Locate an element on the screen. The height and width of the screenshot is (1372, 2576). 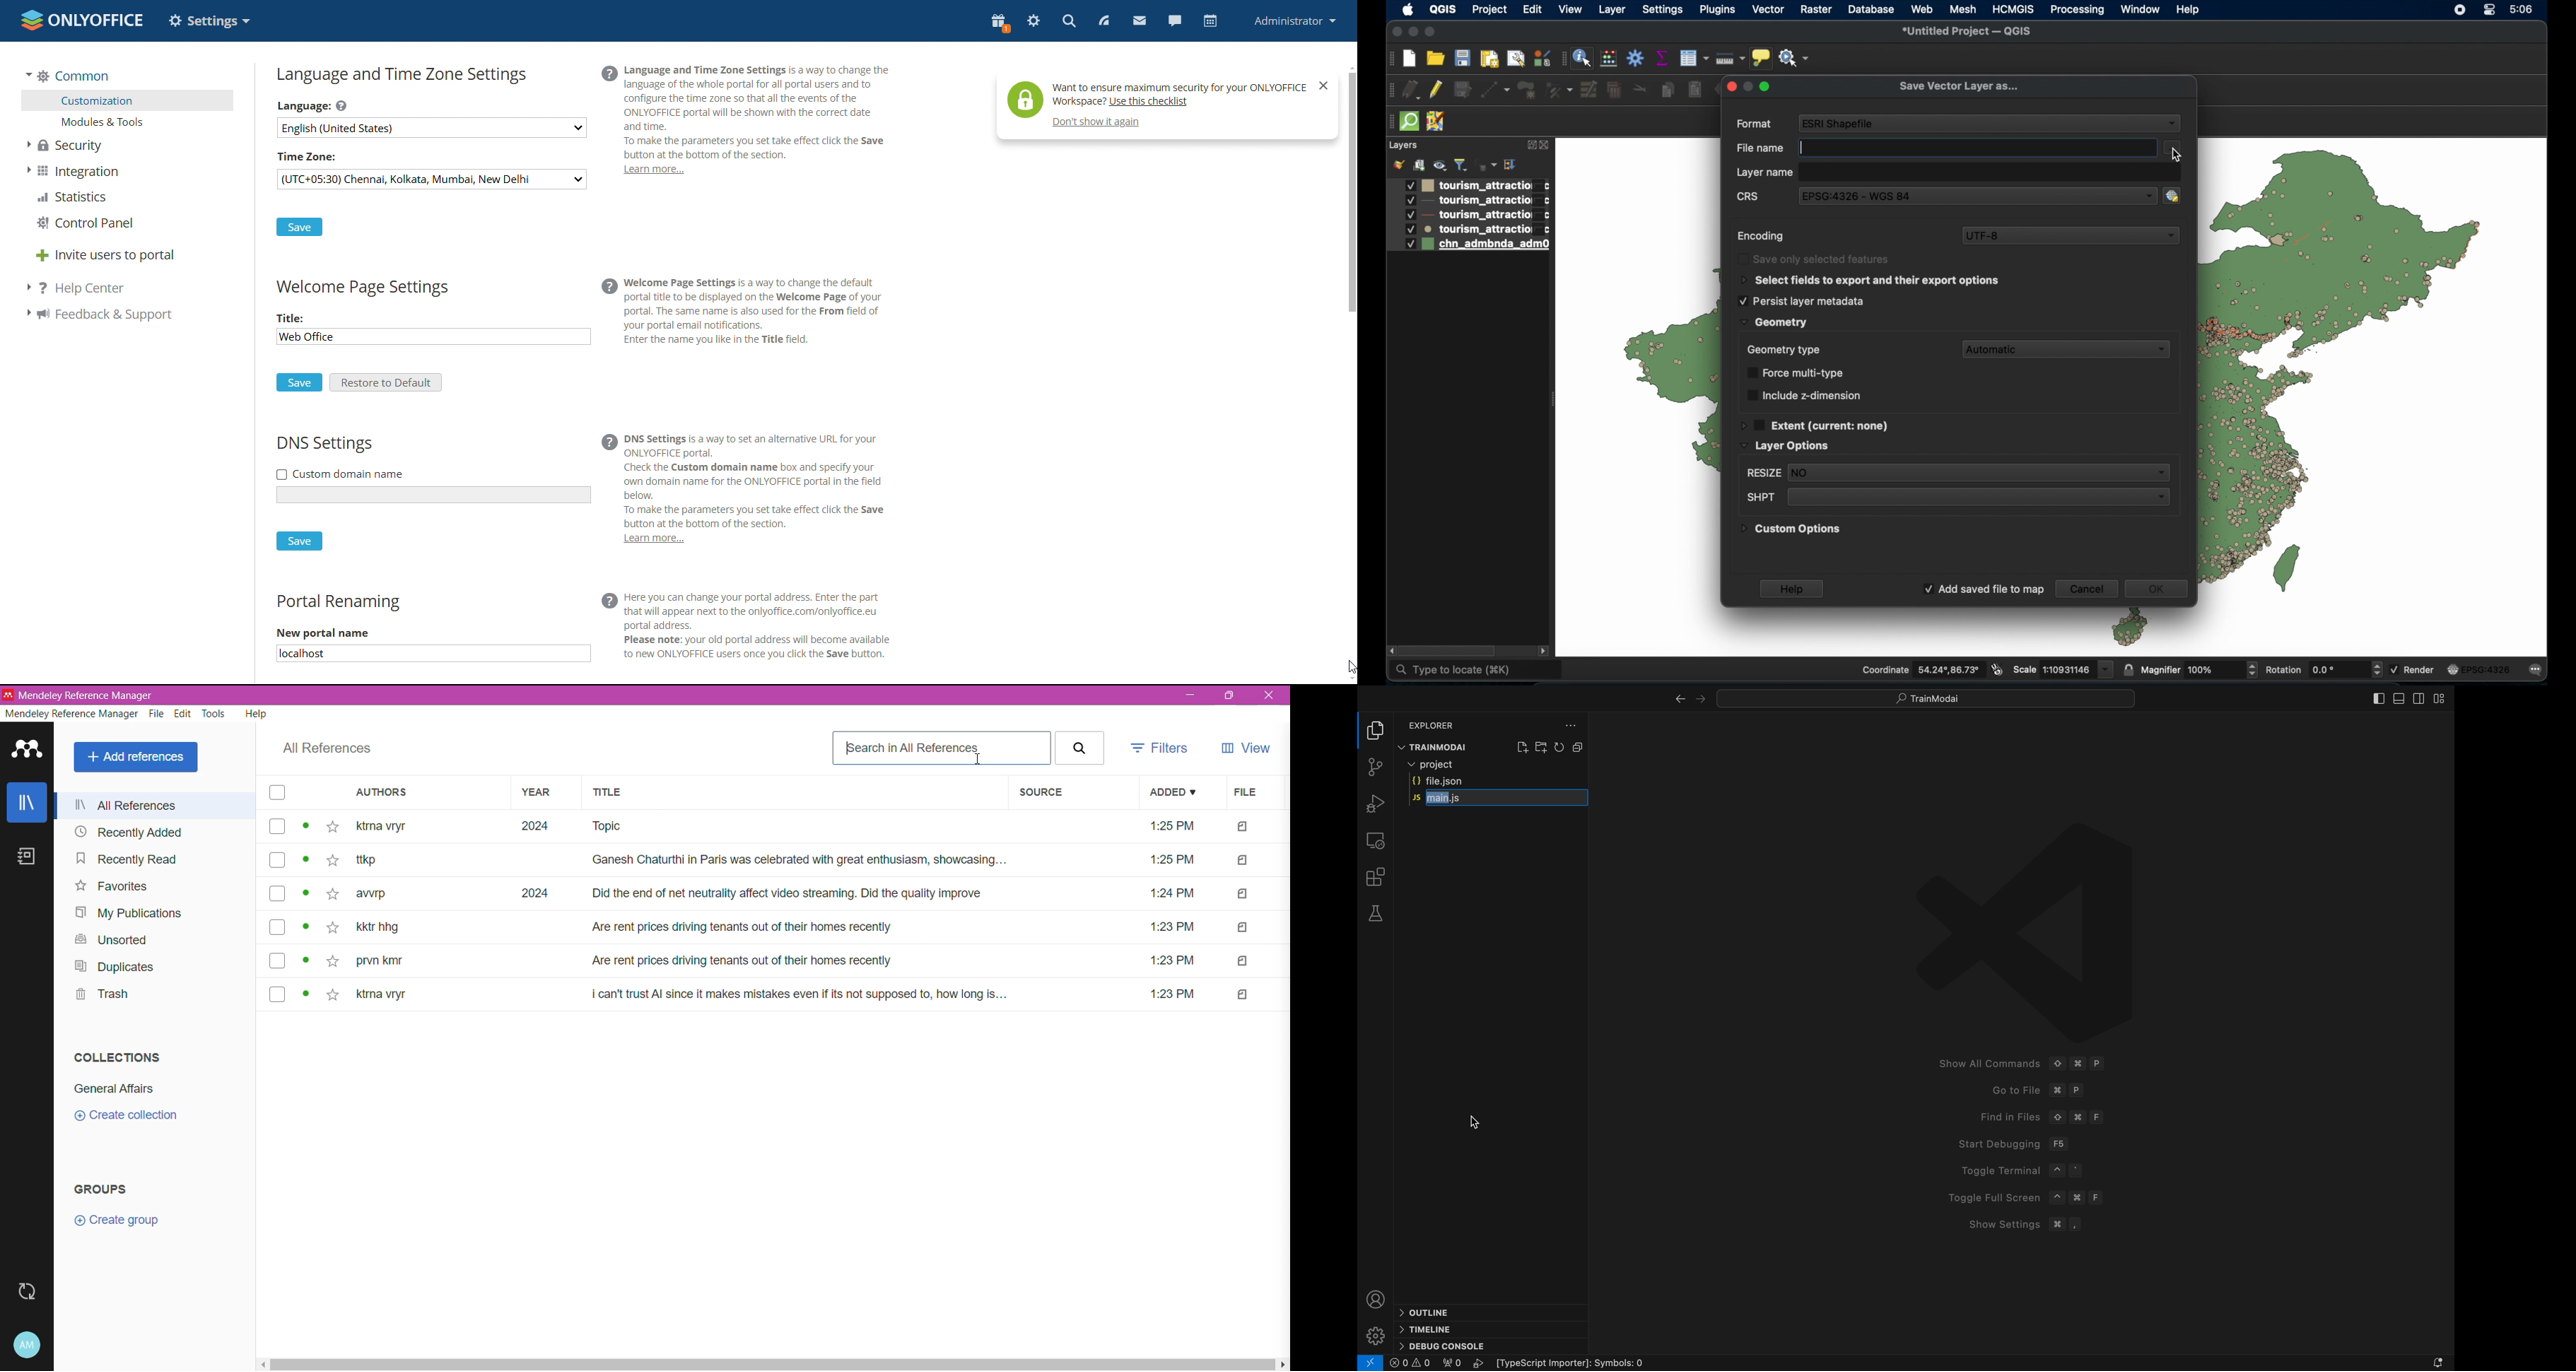
filter legend is located at coordinates (1461, 165).